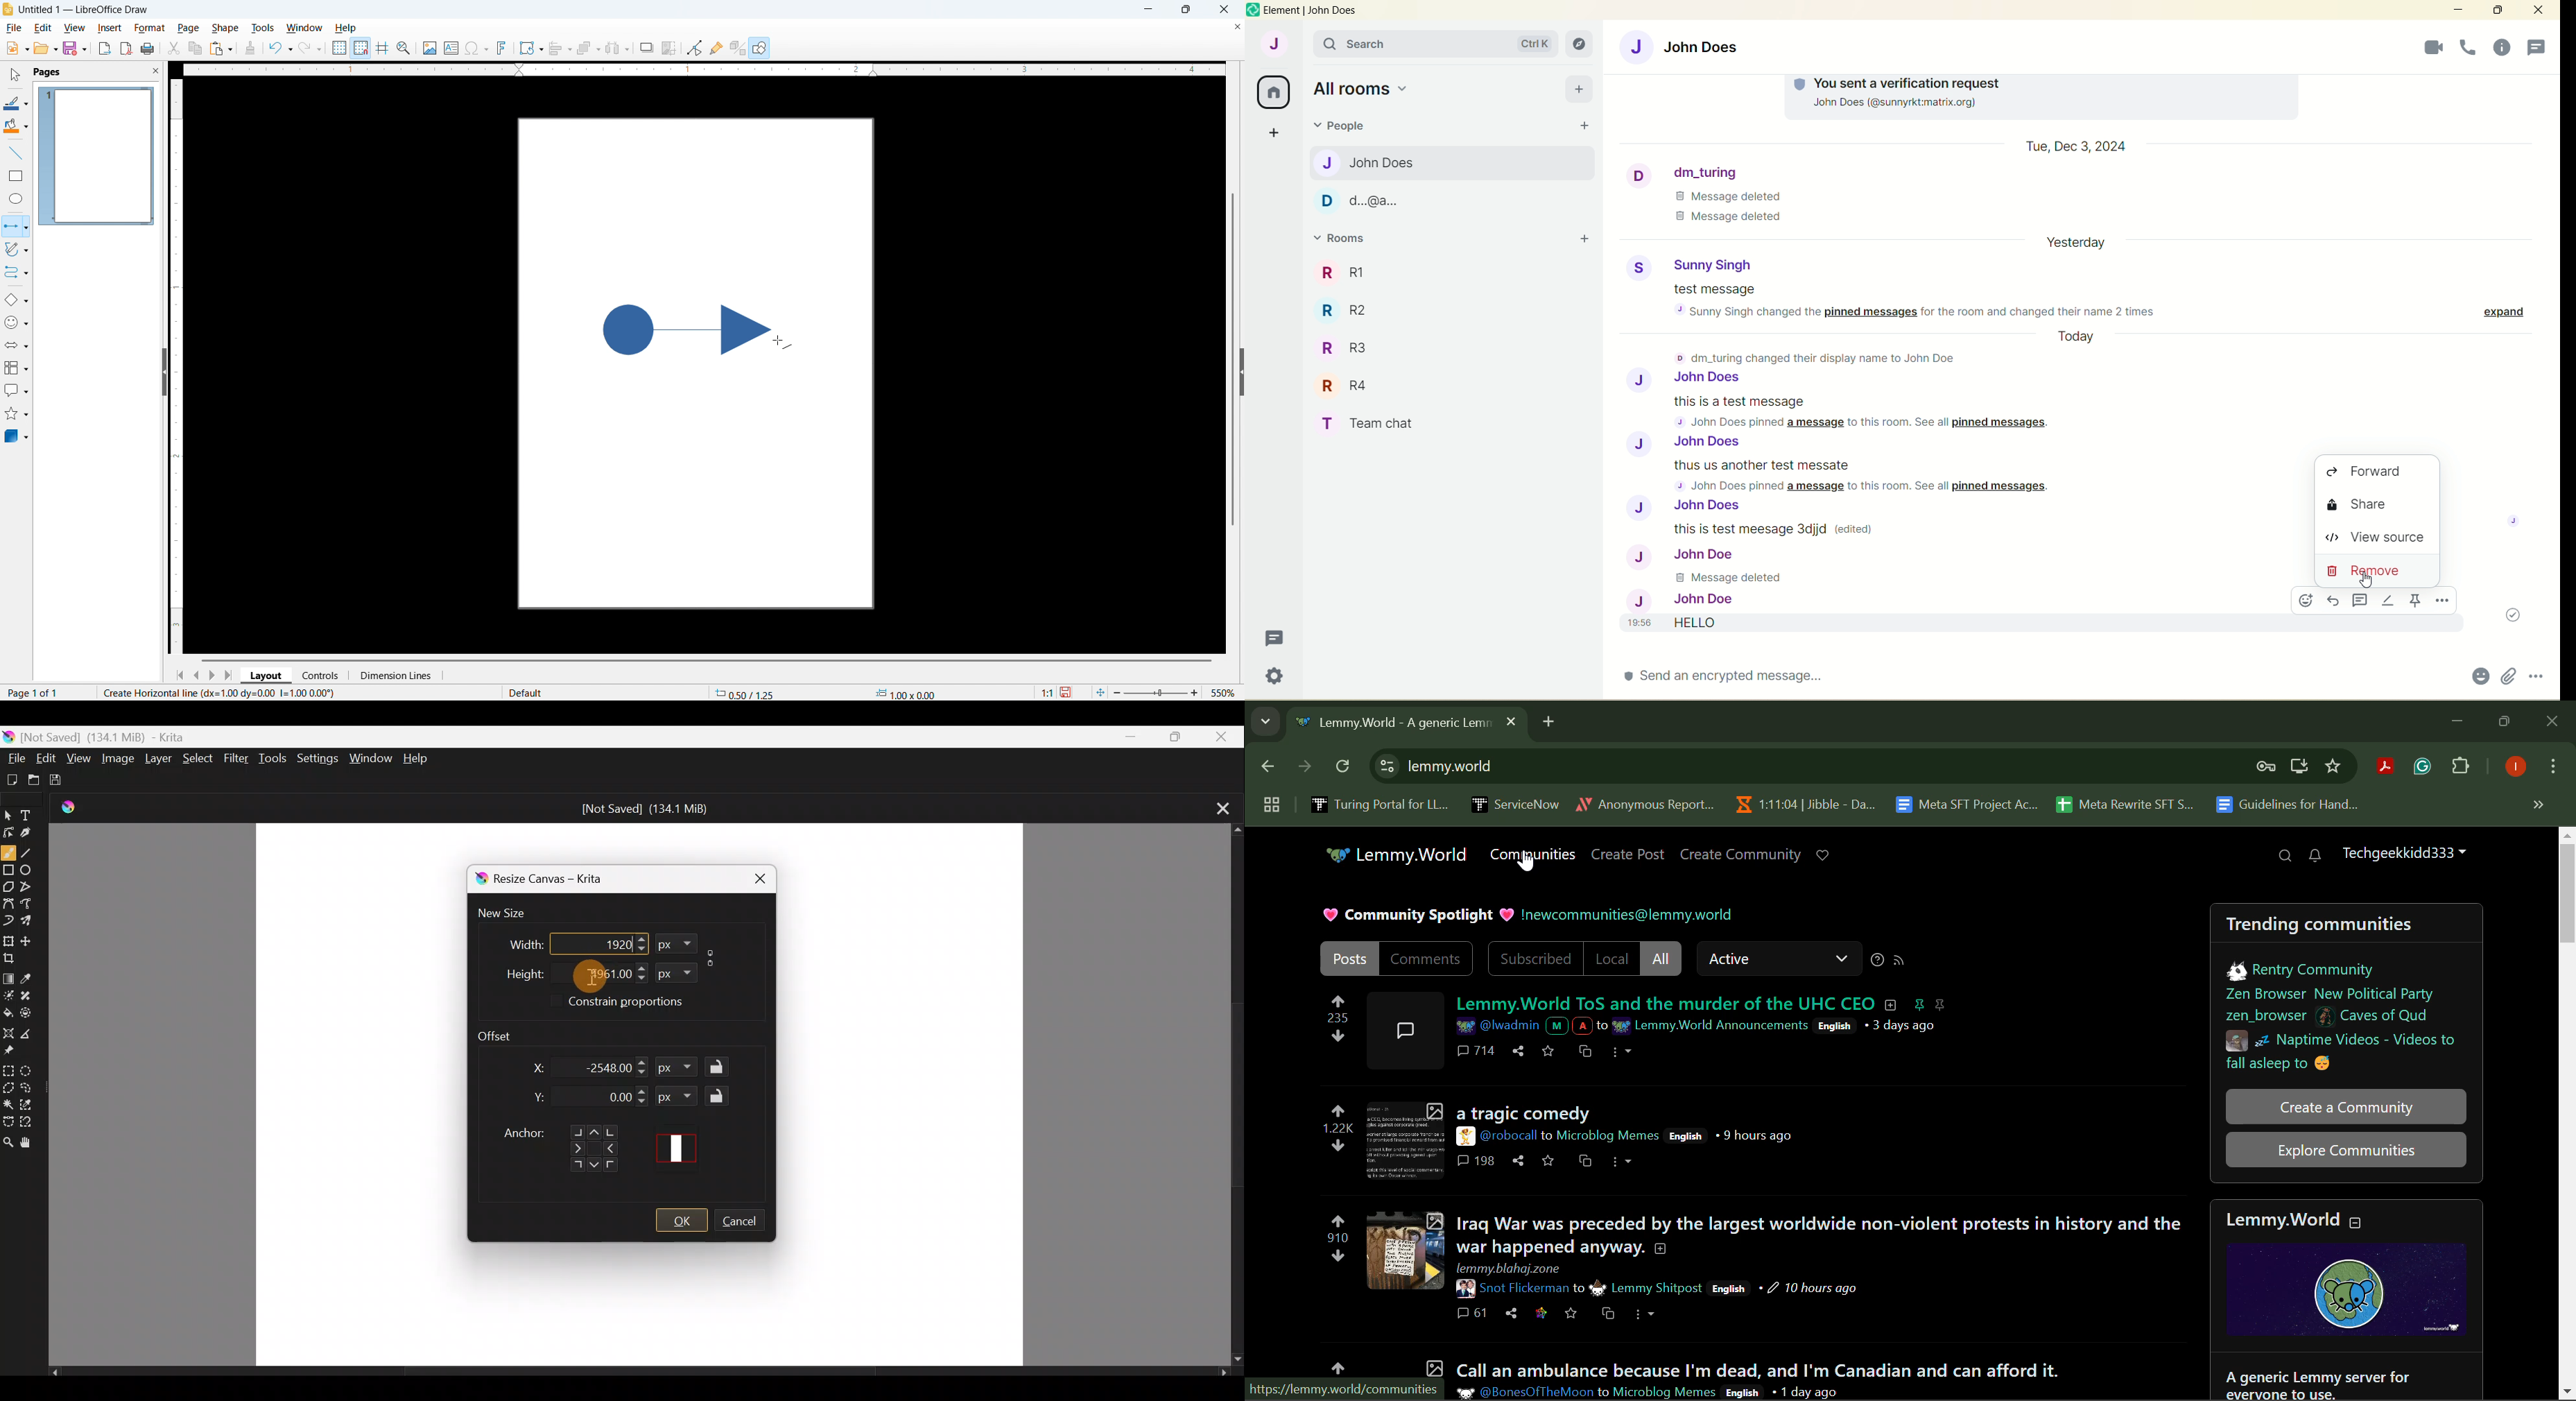 The height and width of the screenshot is (1428, 2576). Describe the element at coordinates (738, 47) in the screenshot. I see `Toggle extrusion ` at that location.